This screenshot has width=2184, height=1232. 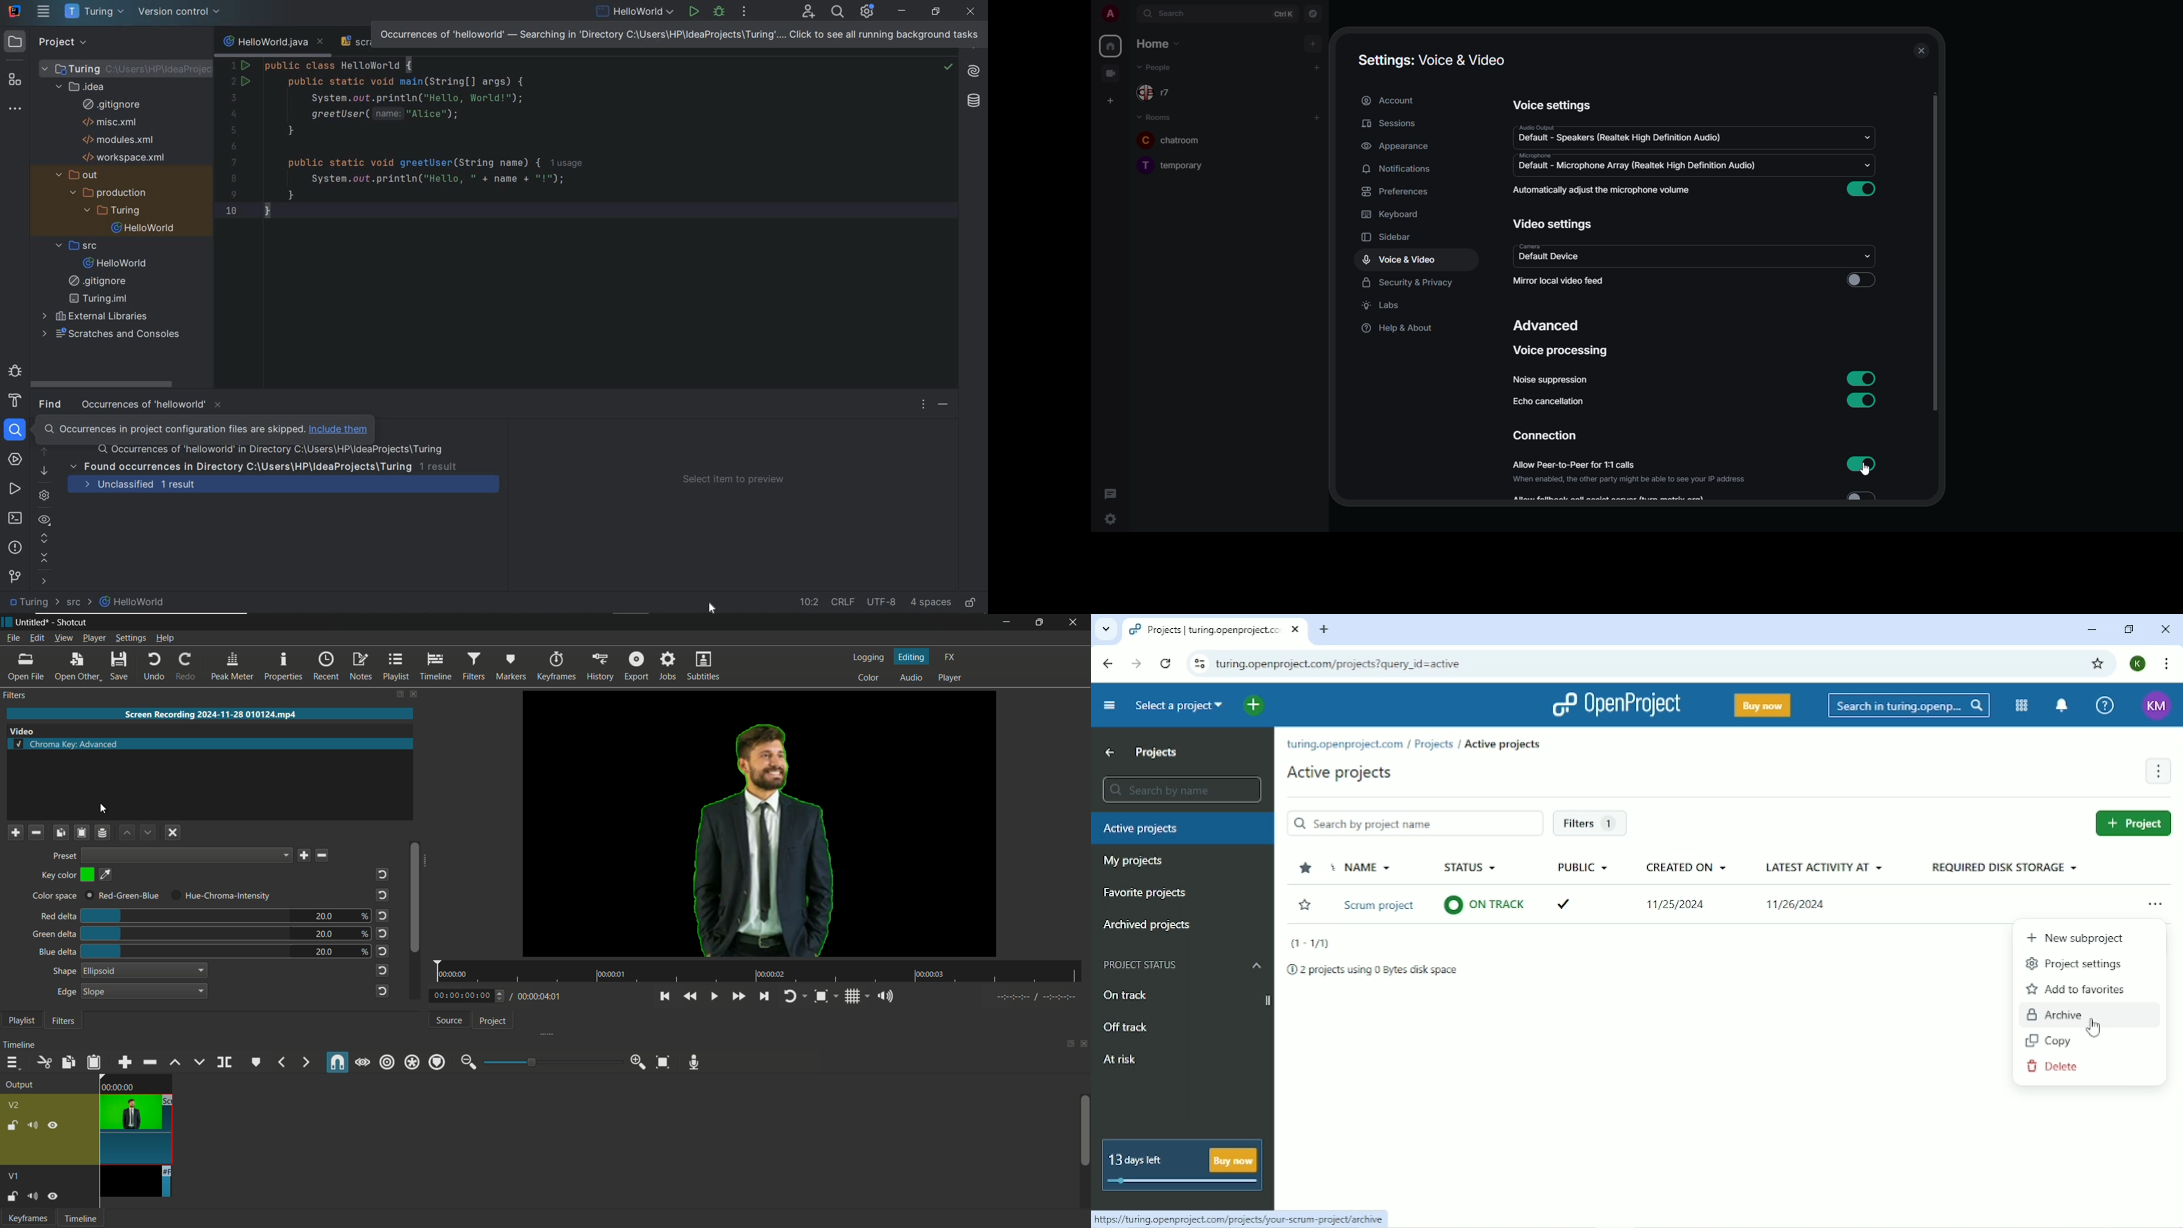 I want to click on Clipboard, so click(x=82, y=833).